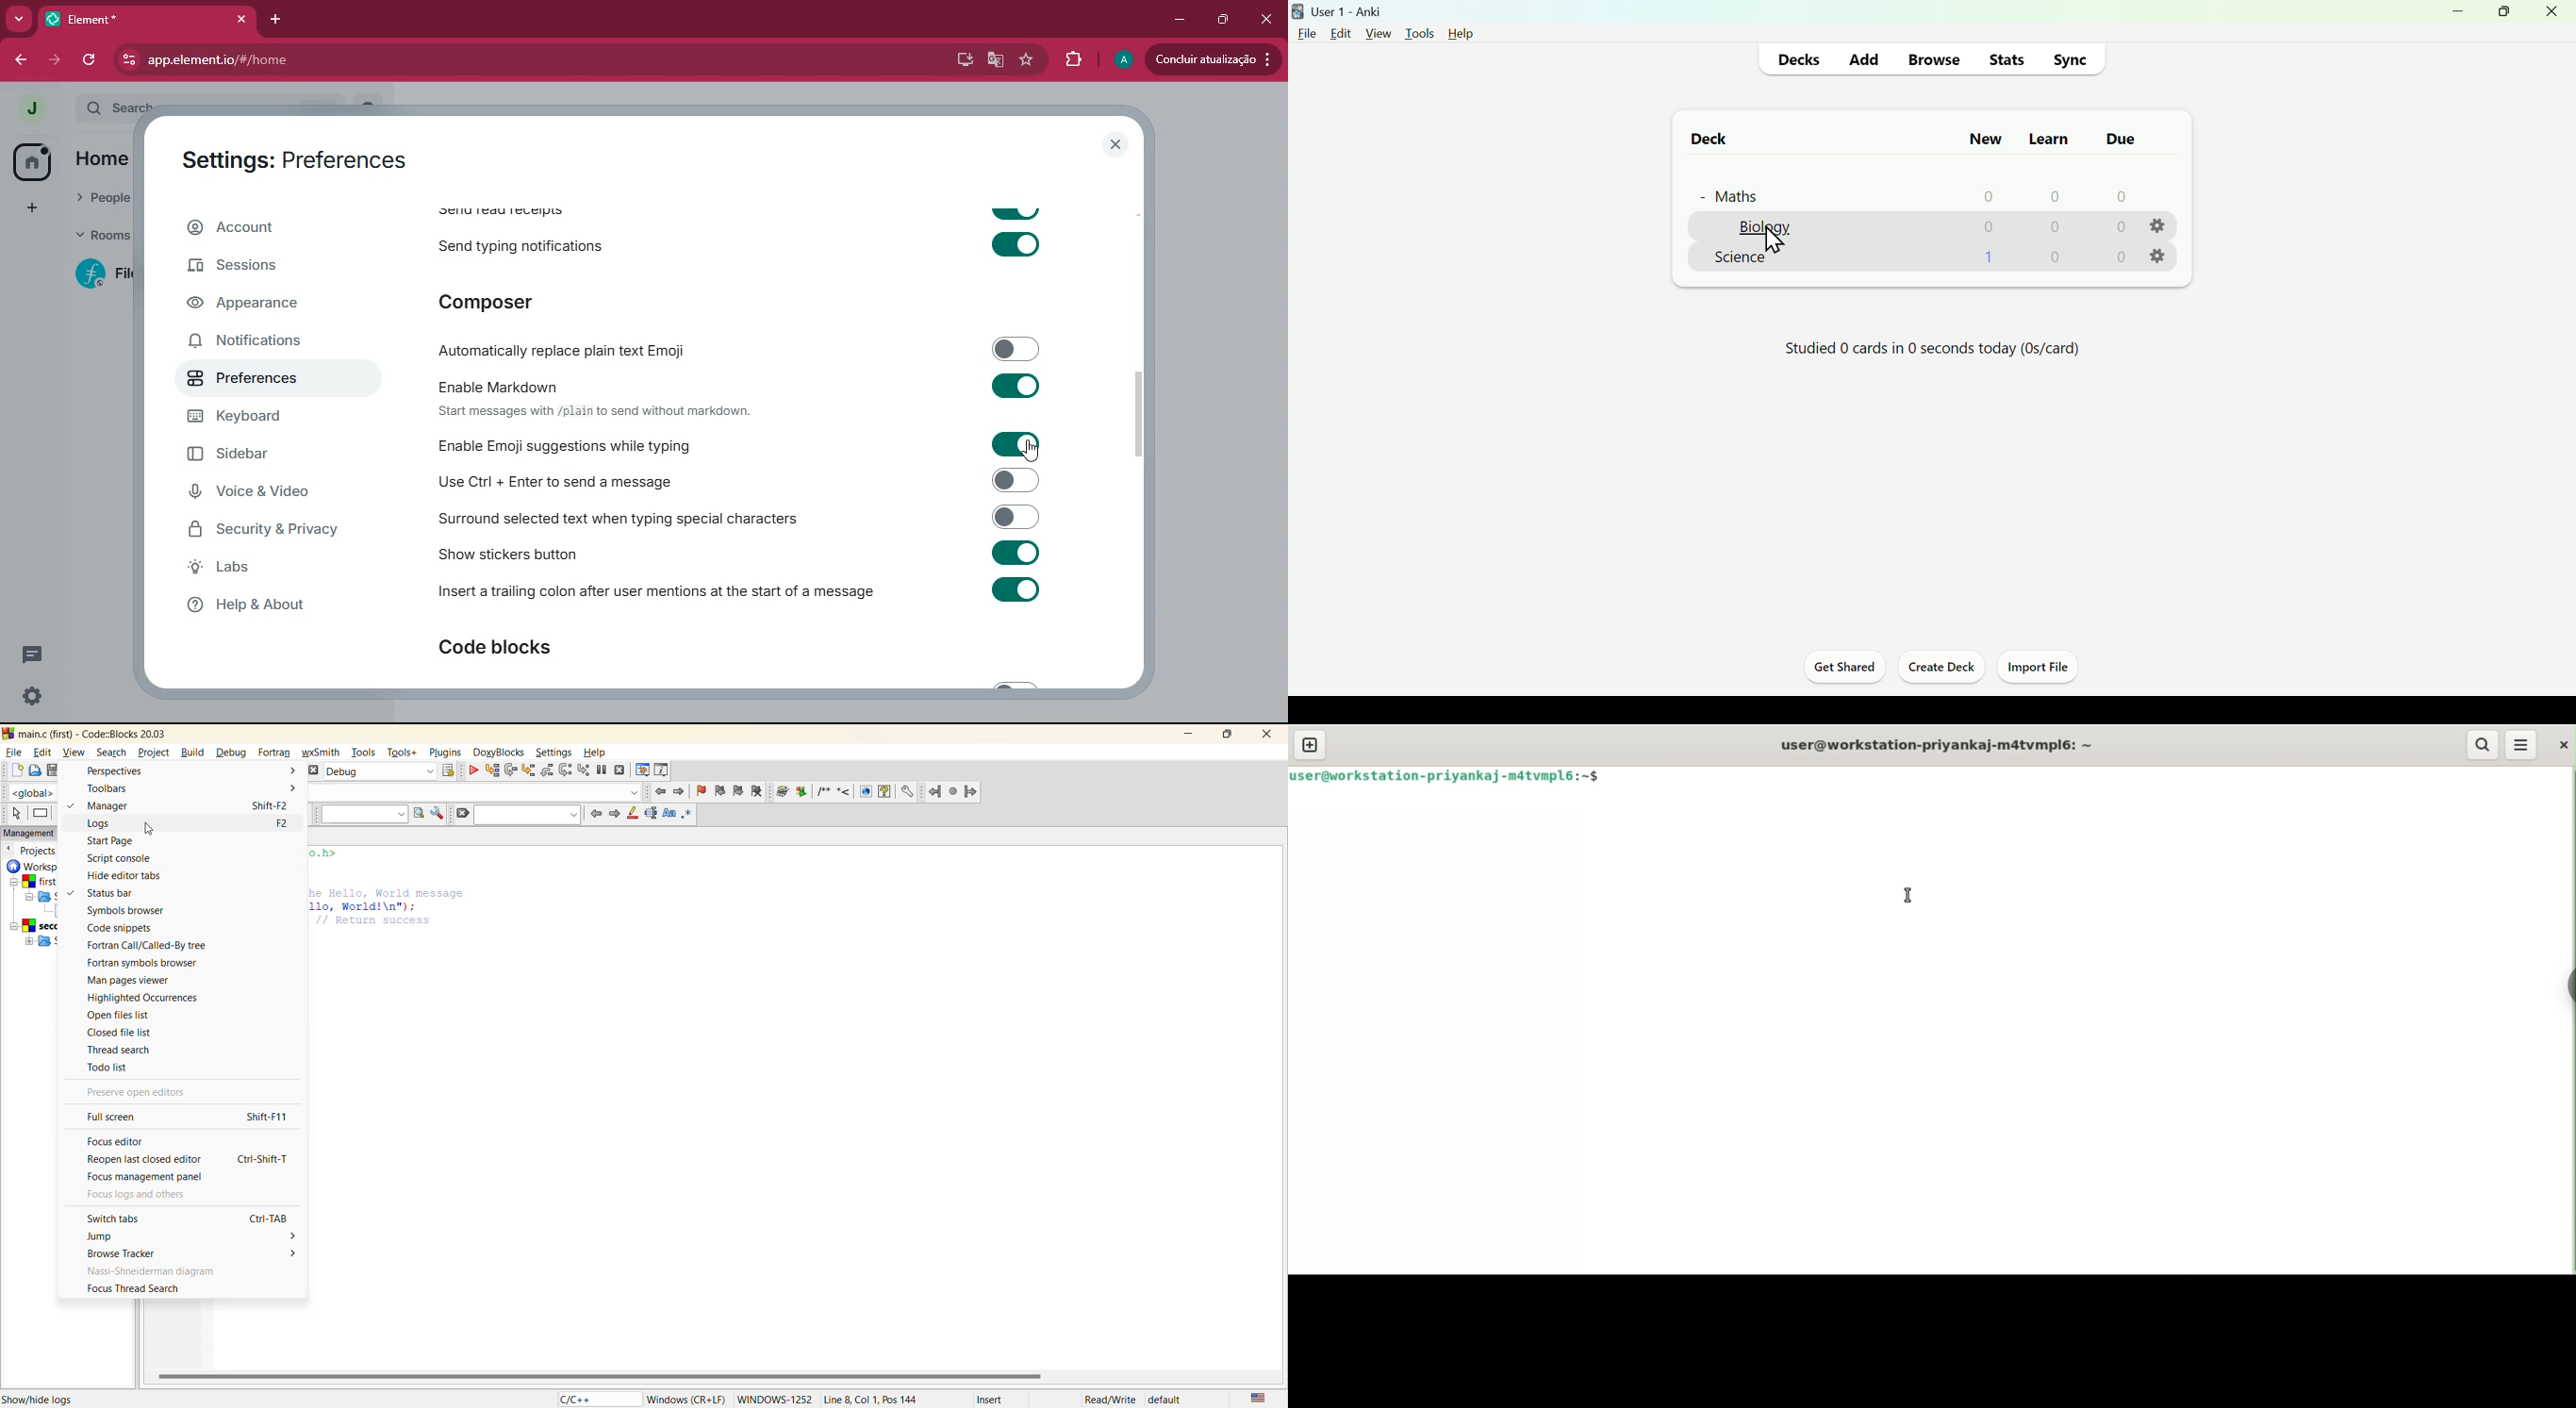 The width and height of the screenshot is (2576, 1428). What do you see at coordinates (28, 697) in the screenshot?
I see `settings` at bounding box center [28, 697].